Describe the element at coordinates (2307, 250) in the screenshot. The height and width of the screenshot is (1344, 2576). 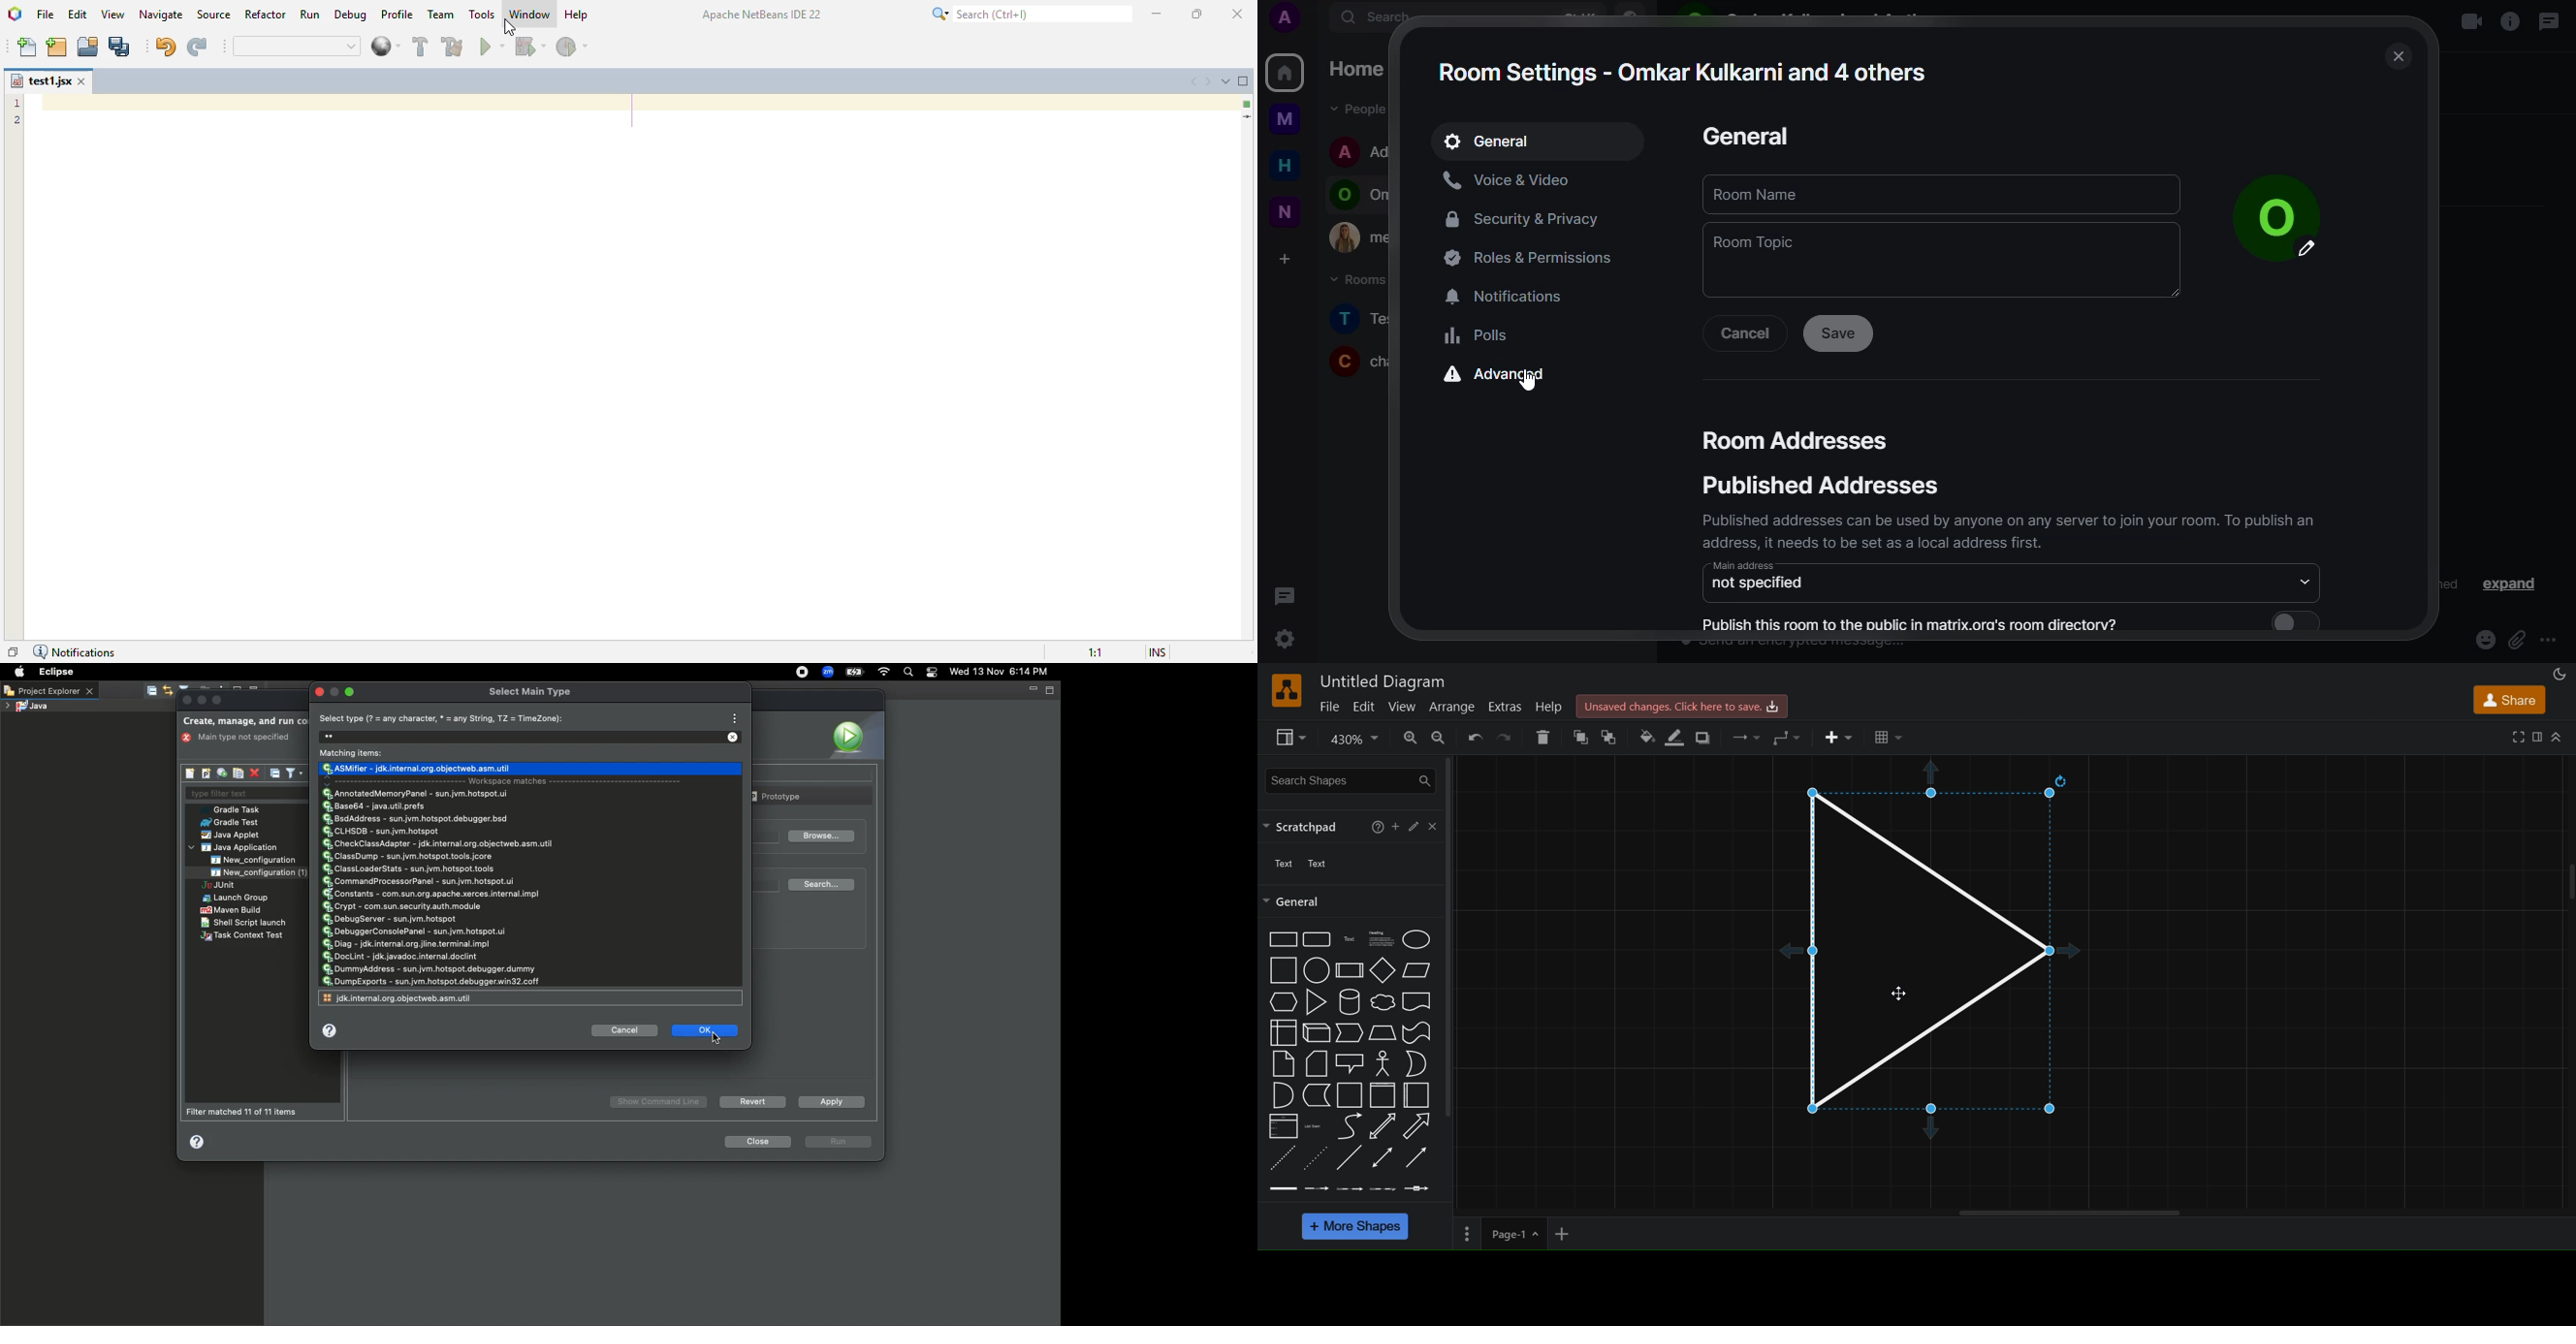
I see `edit` at that location.